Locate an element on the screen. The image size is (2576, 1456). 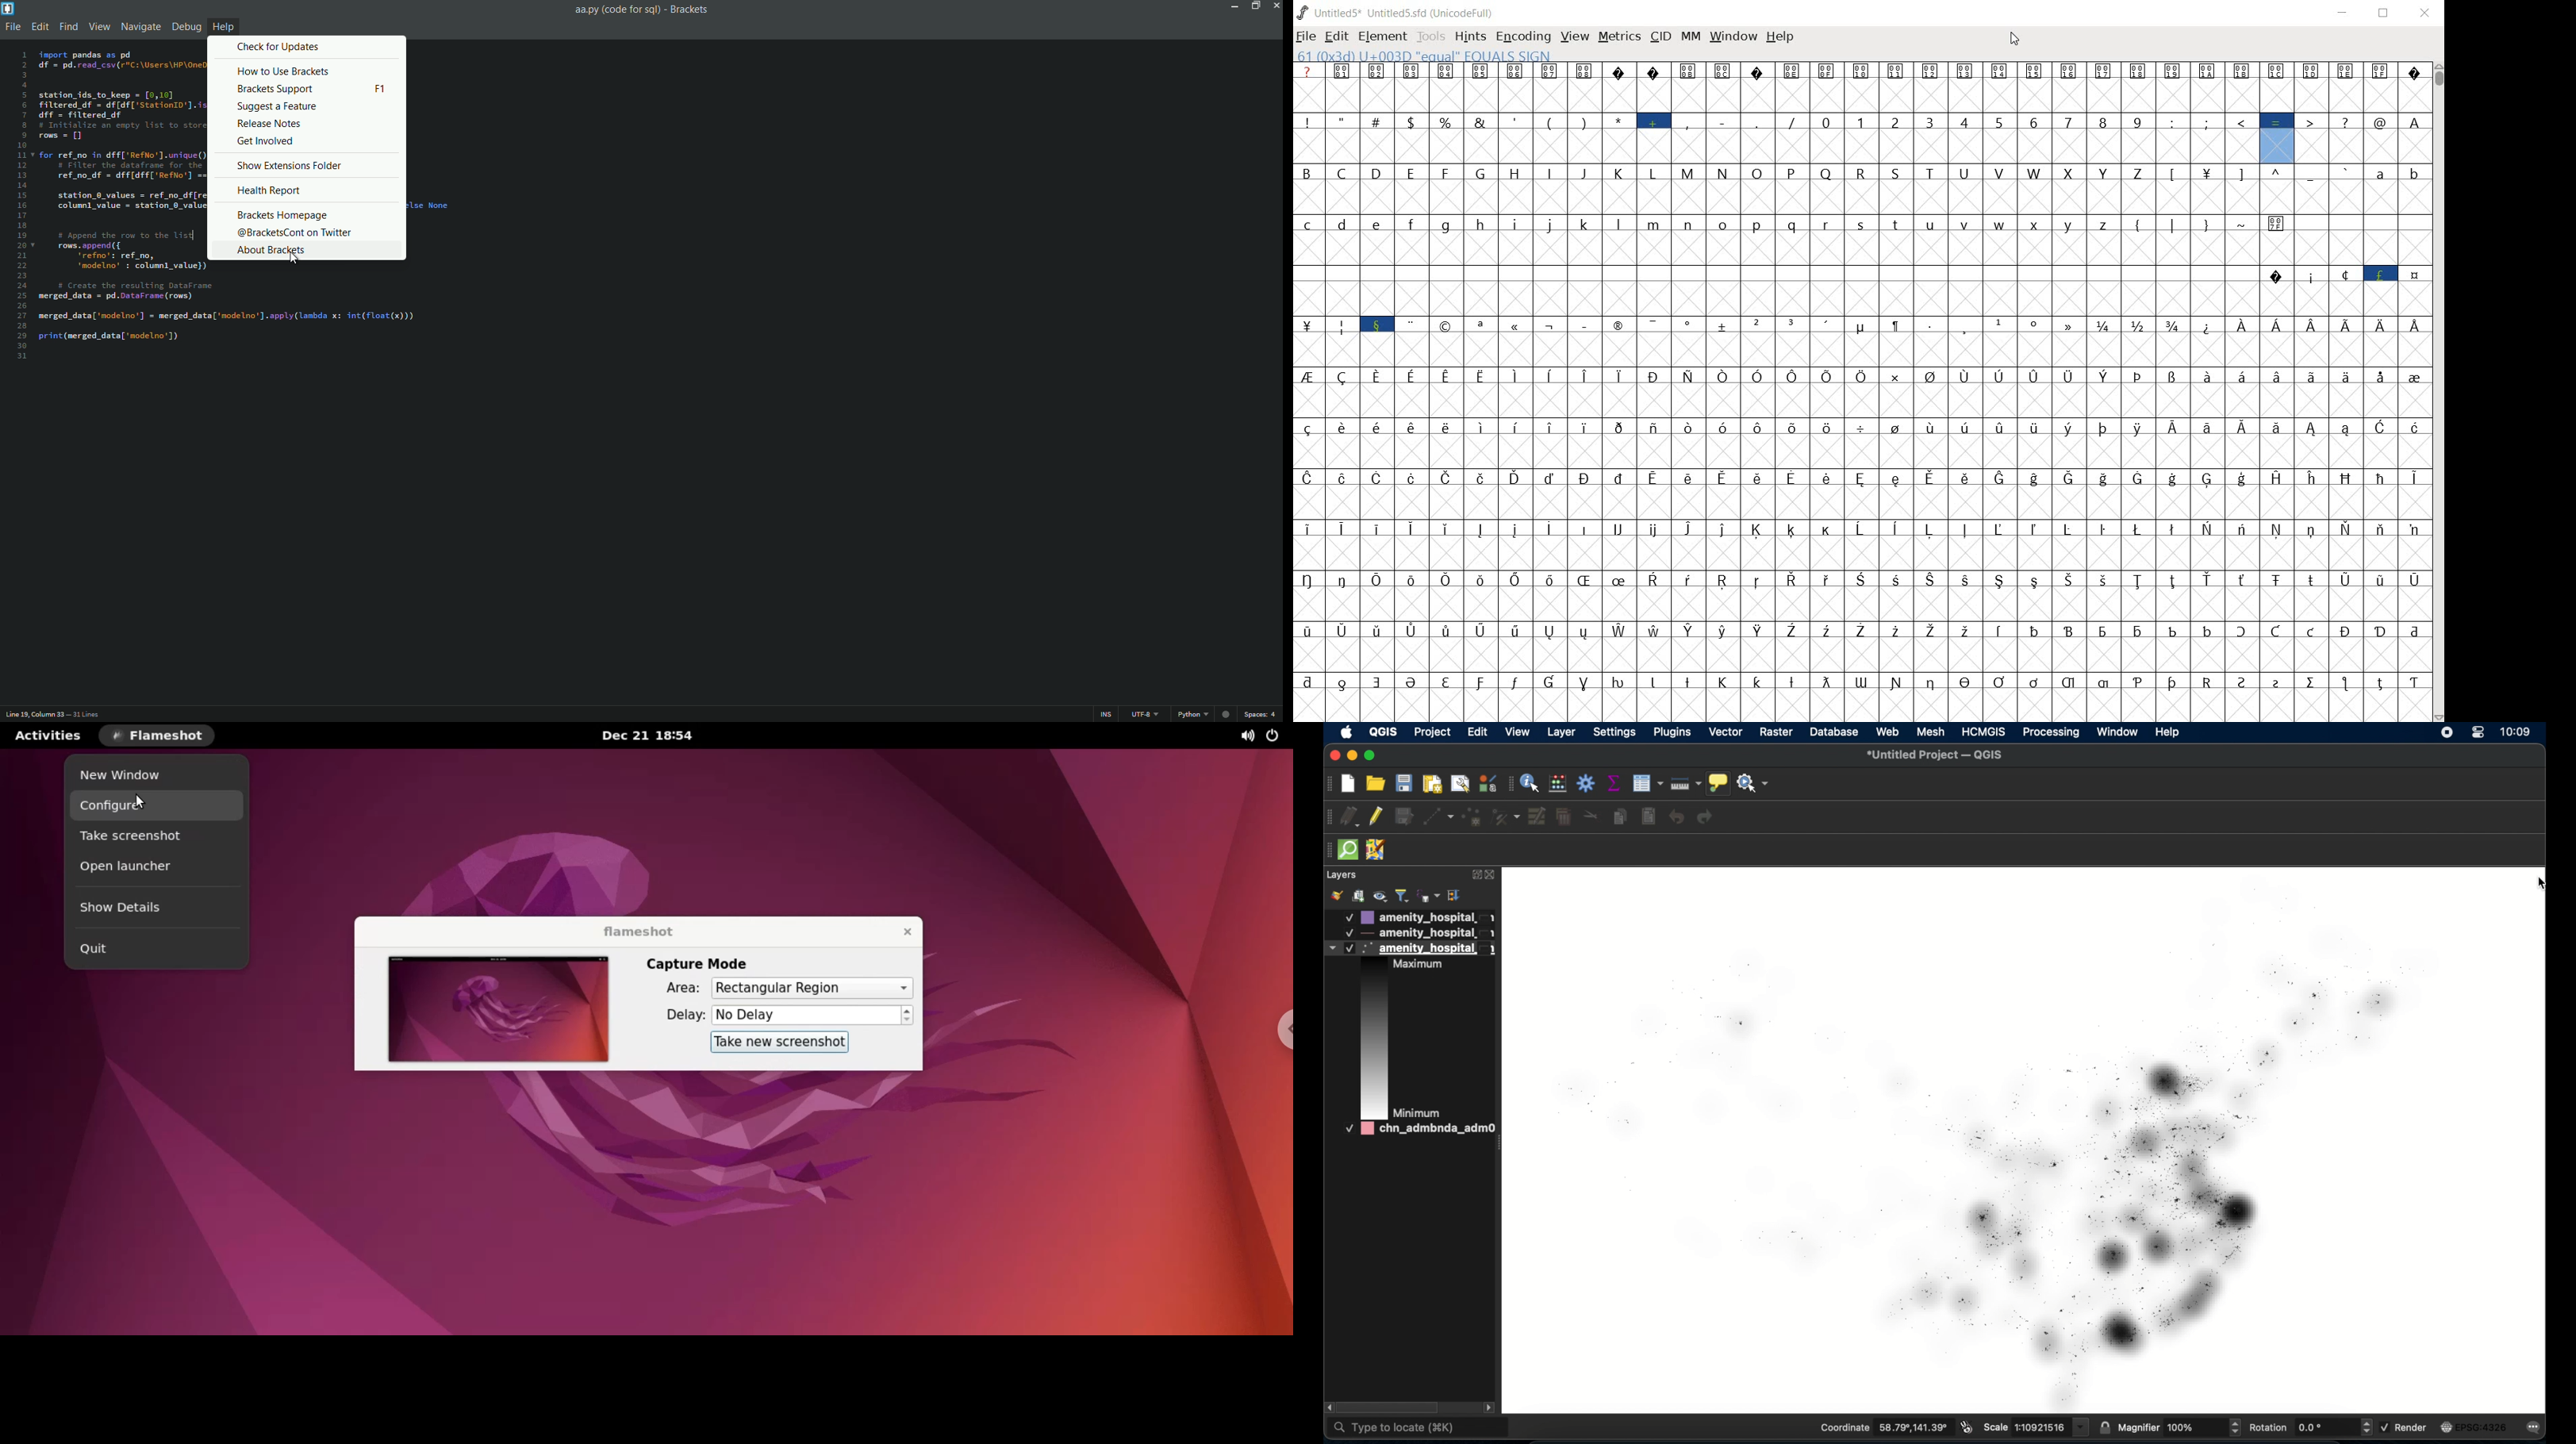
release notes is located at coordinates (269, 124).